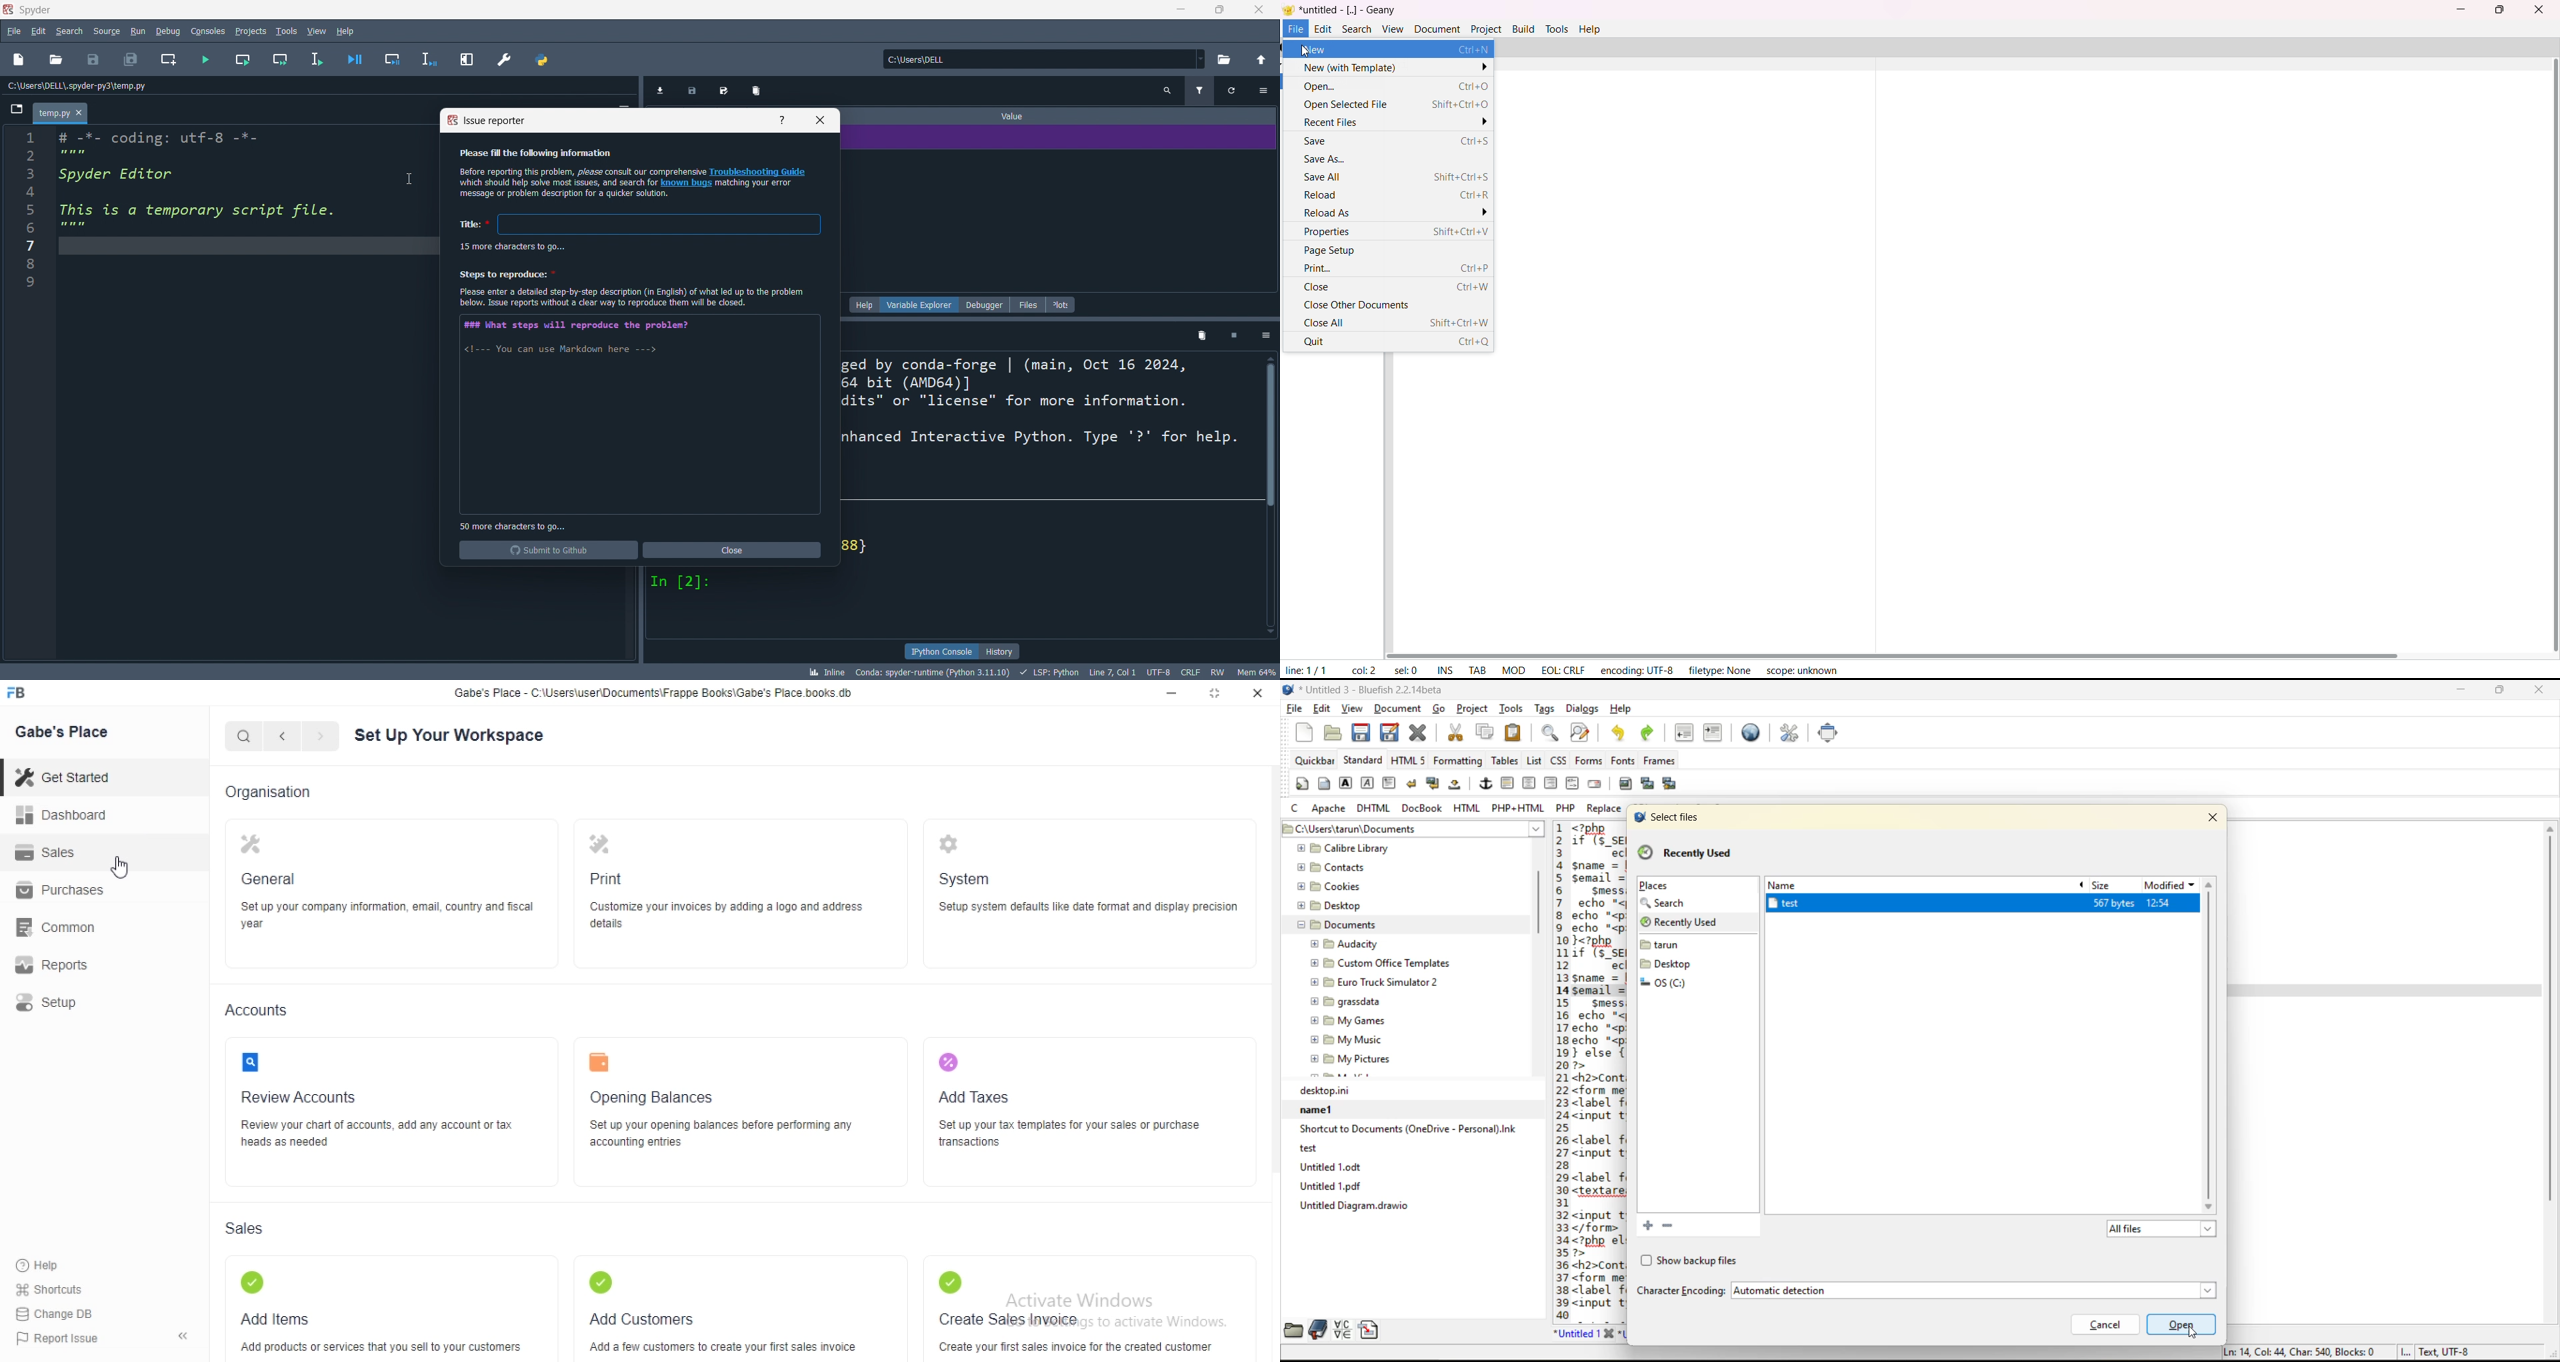 The image size is (2576, 1372). I want to click on Untitled 1.pdf, so click(1411, 1186).